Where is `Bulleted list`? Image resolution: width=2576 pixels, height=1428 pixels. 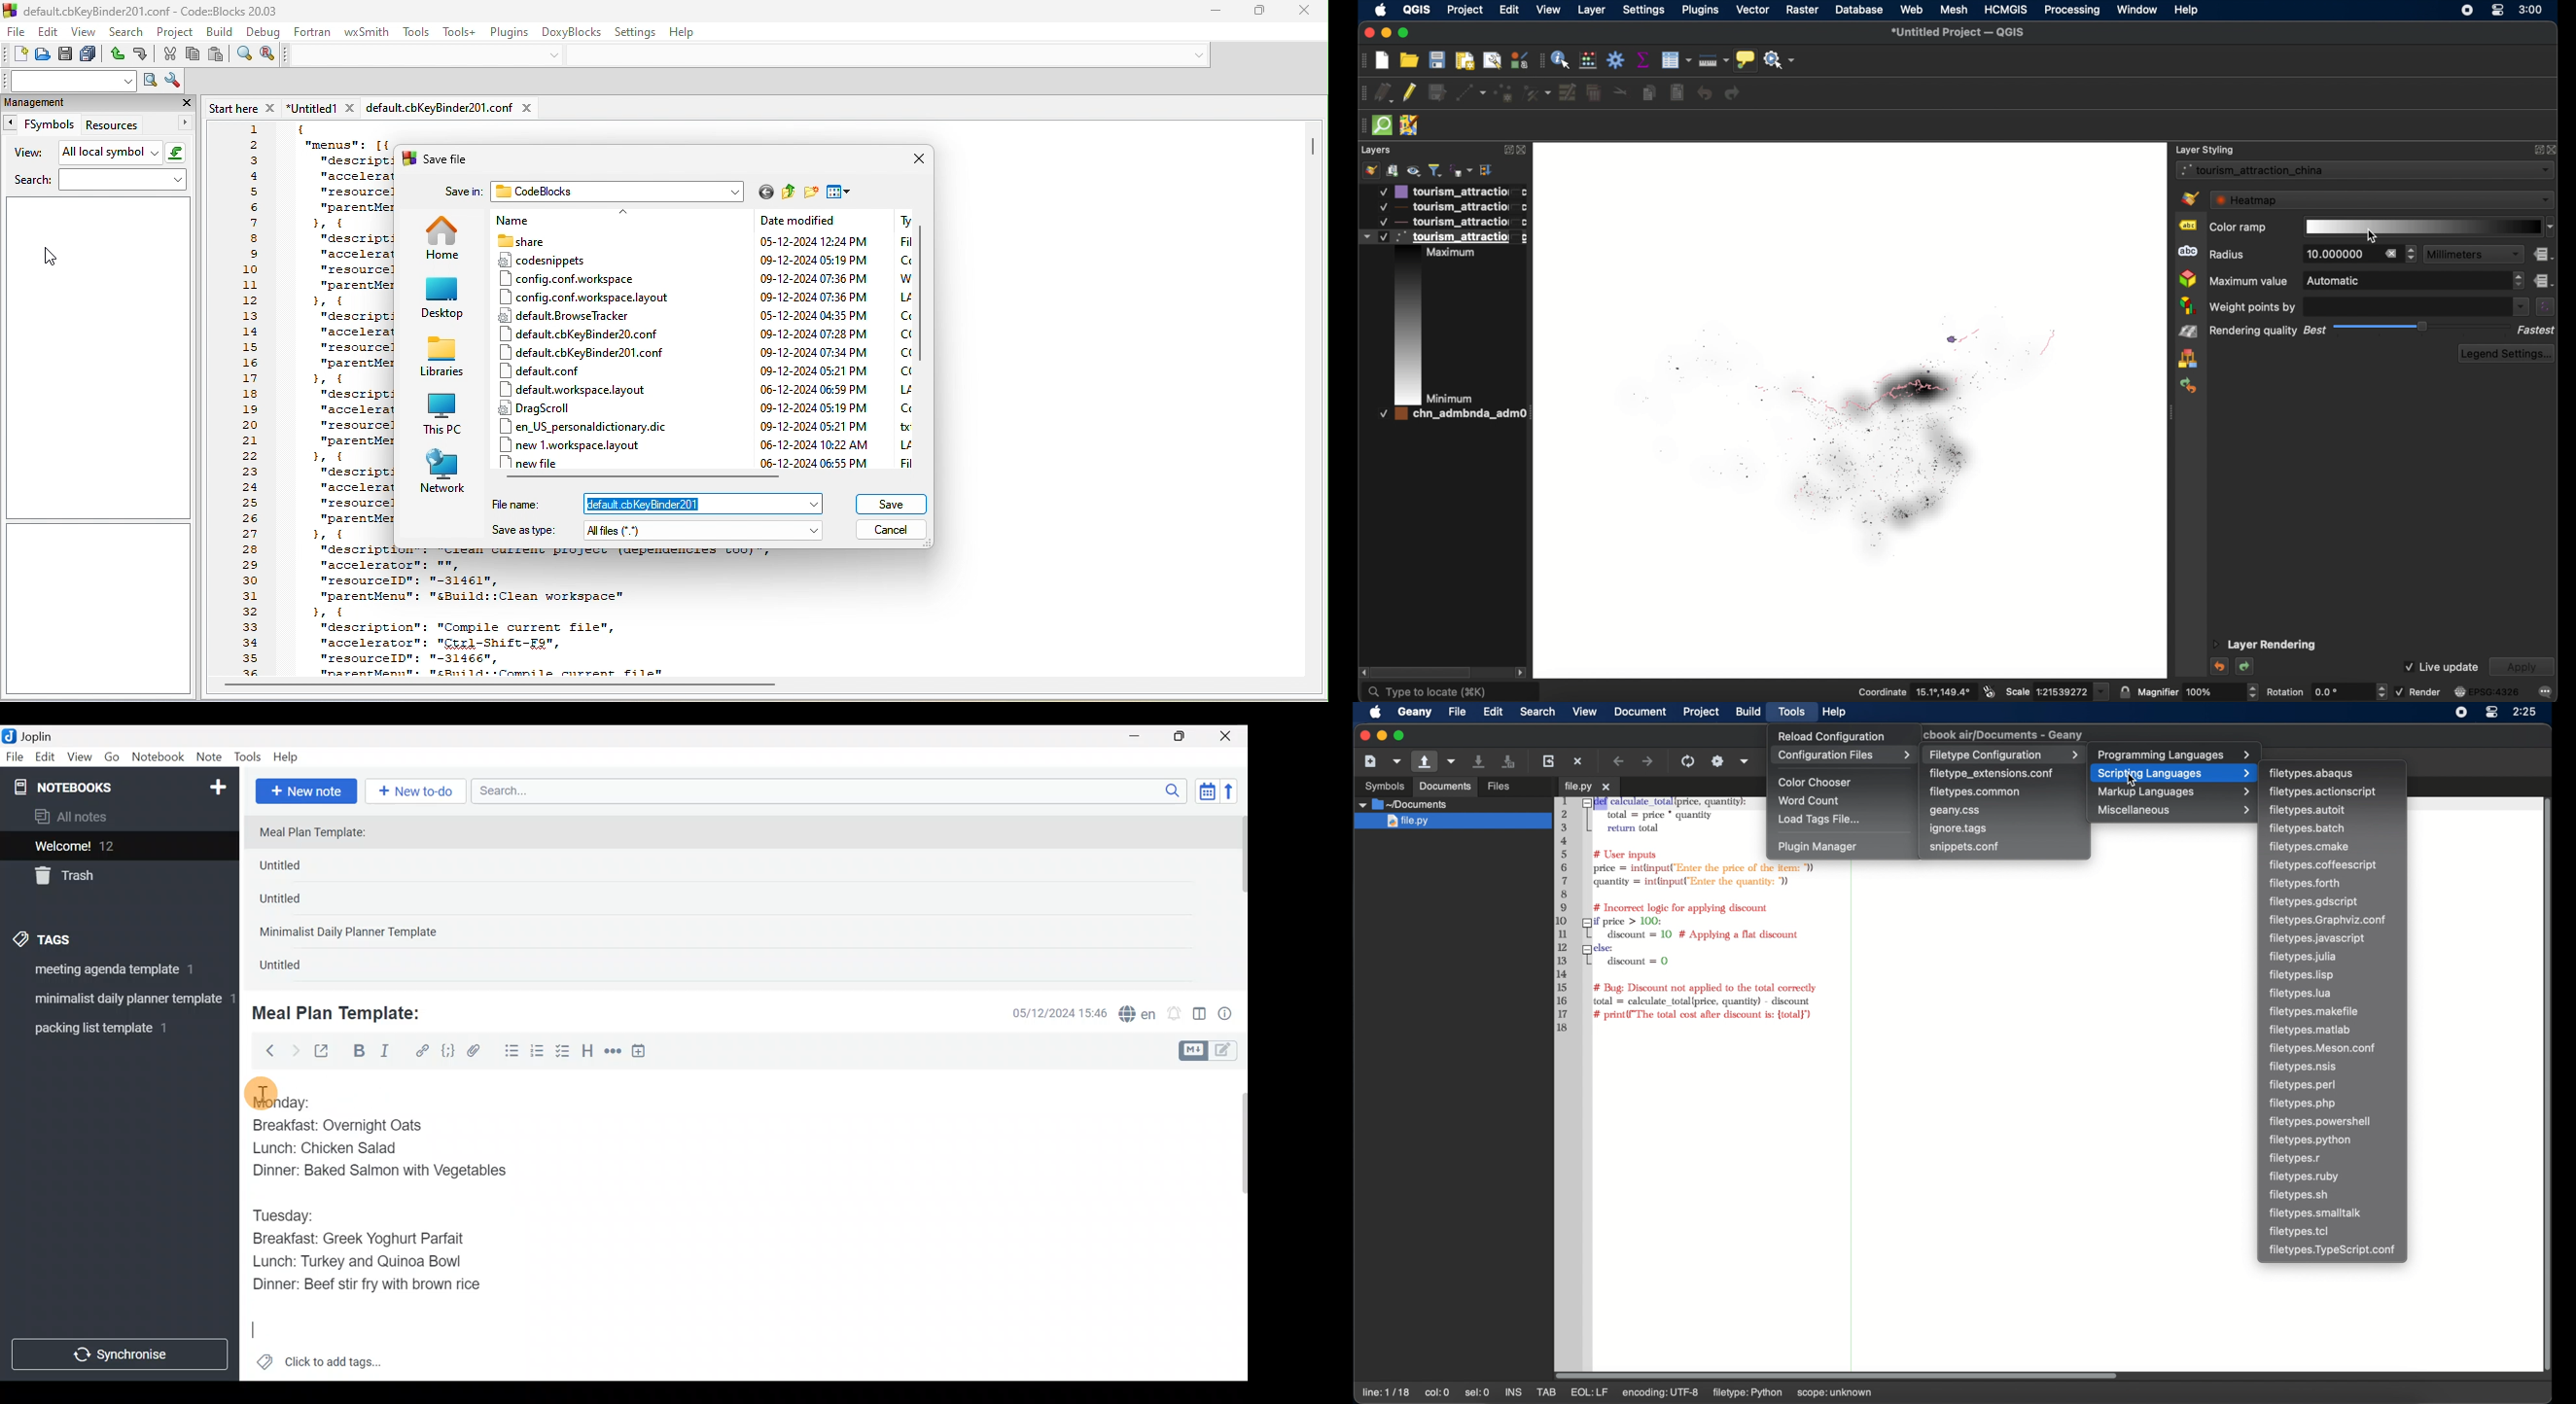
Bulleted list is located at coordinates (509, 1052).